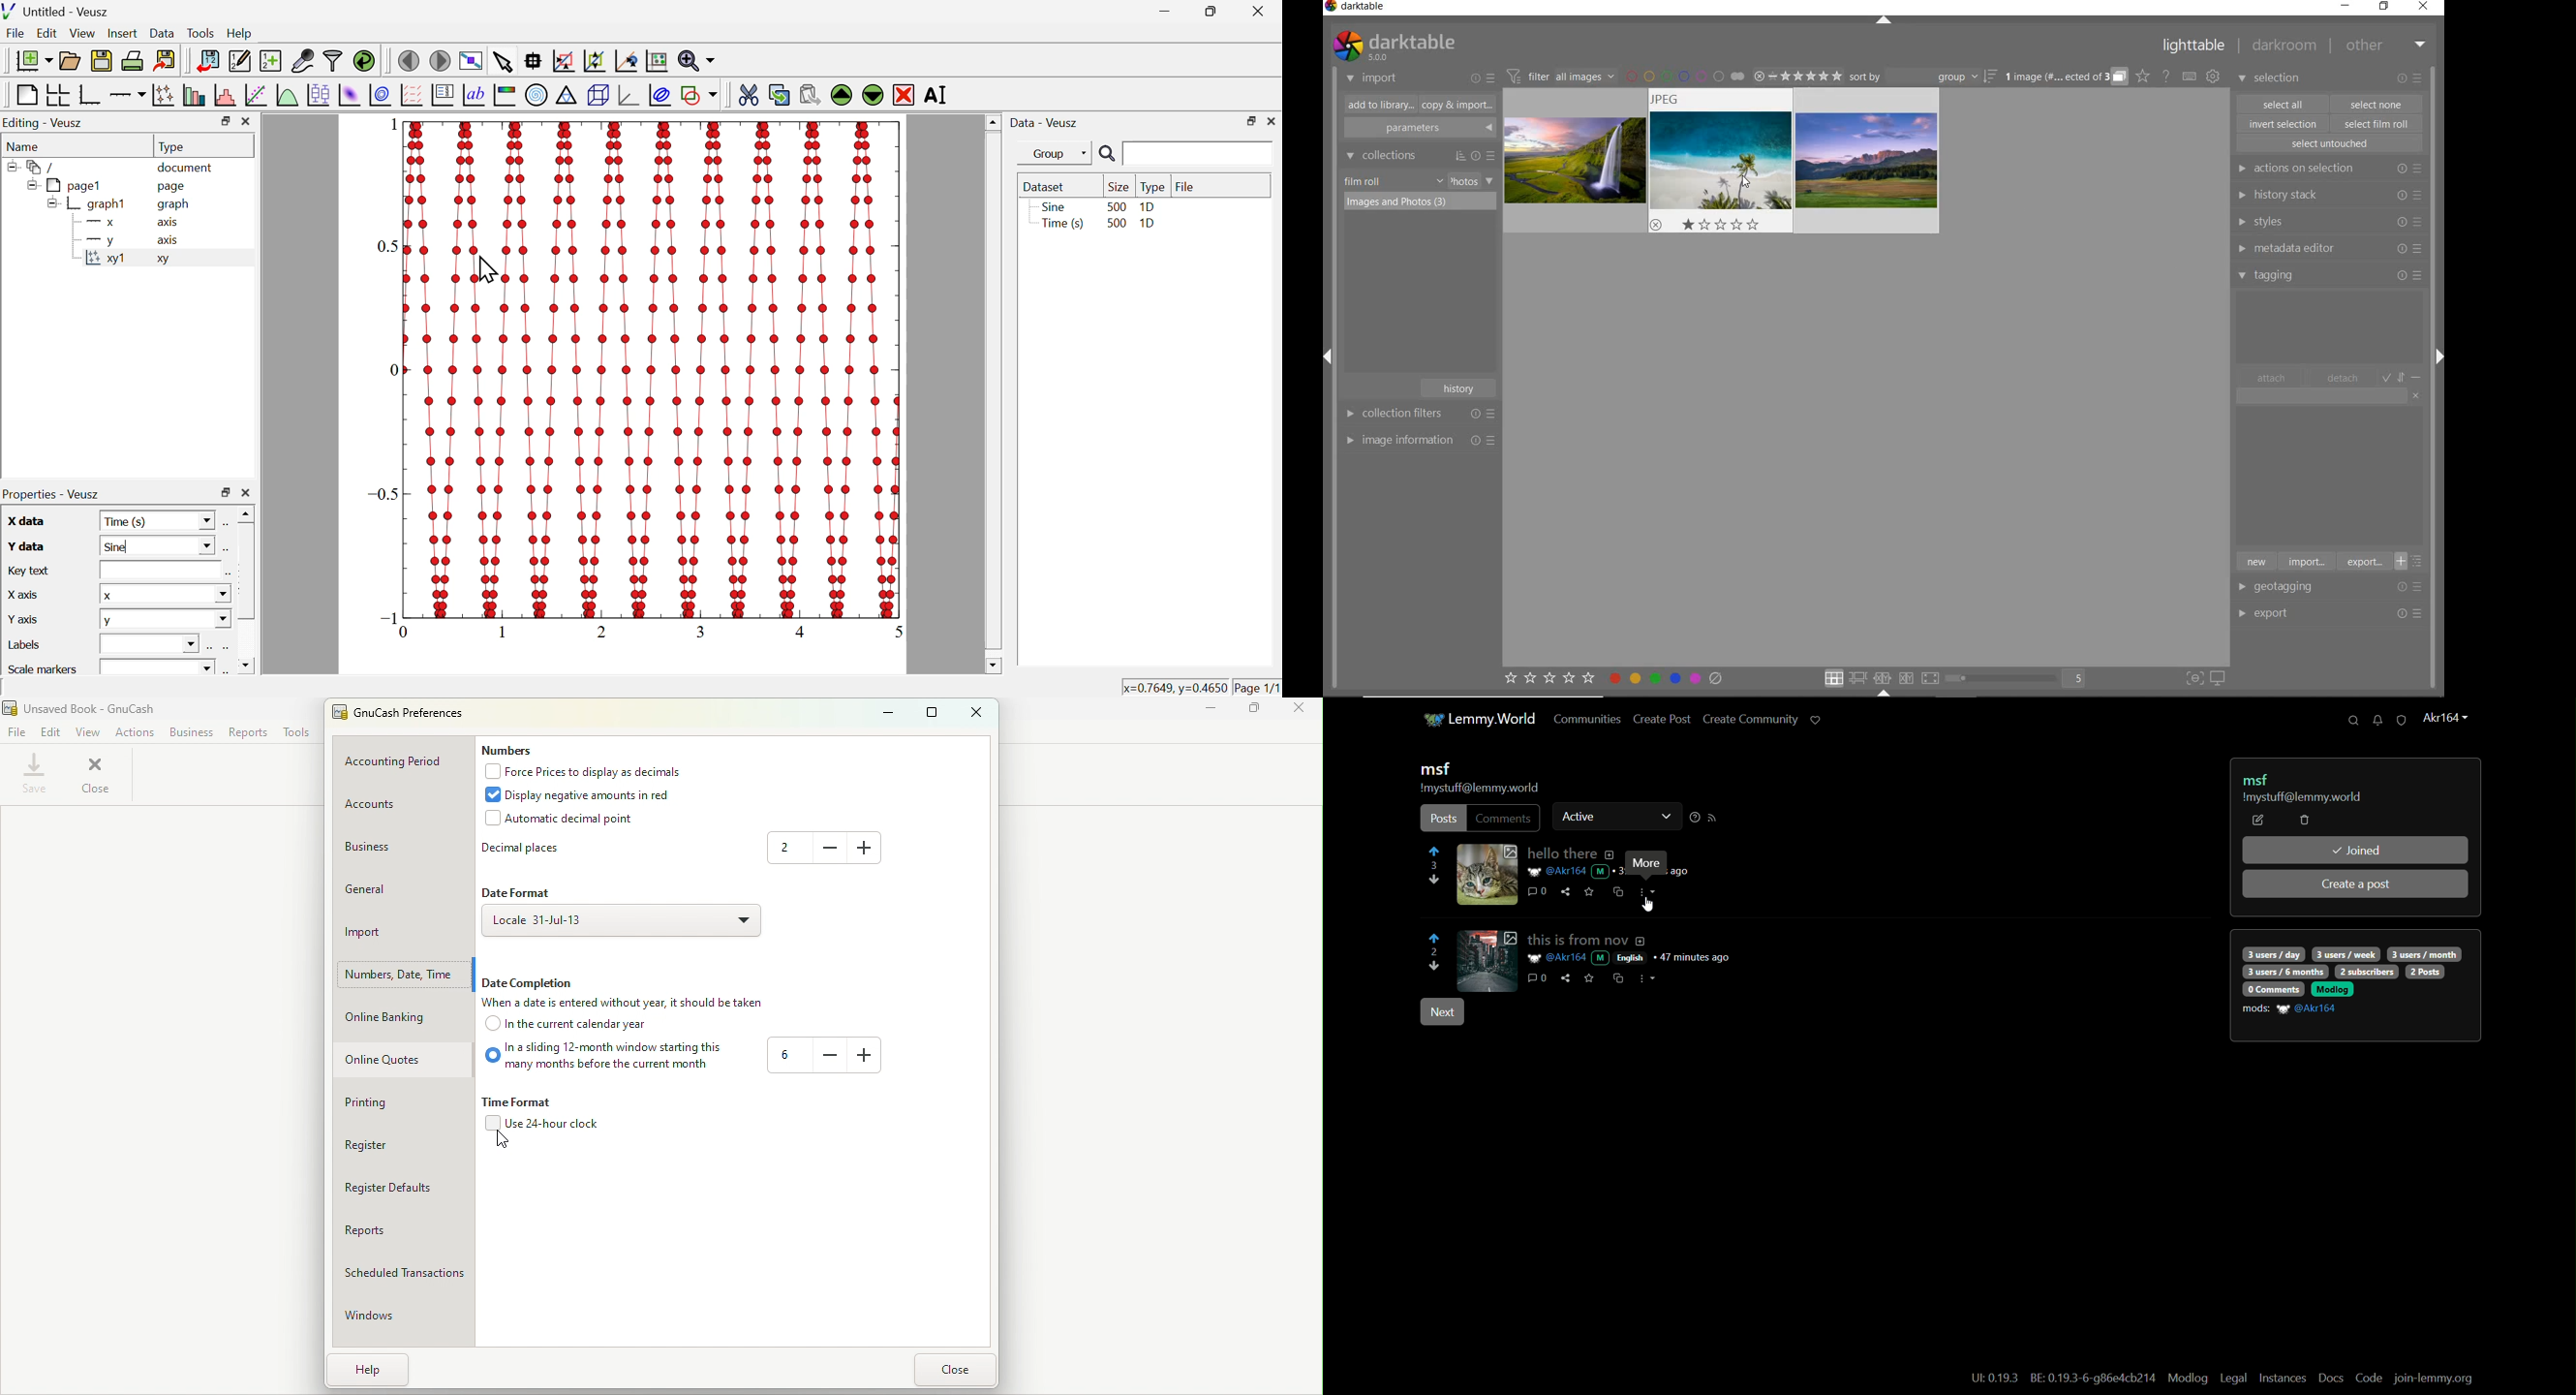  What do you see at coordinates (1647, 908) in the screenshot?
I see `cursor` at bounding box center [1647, 908].